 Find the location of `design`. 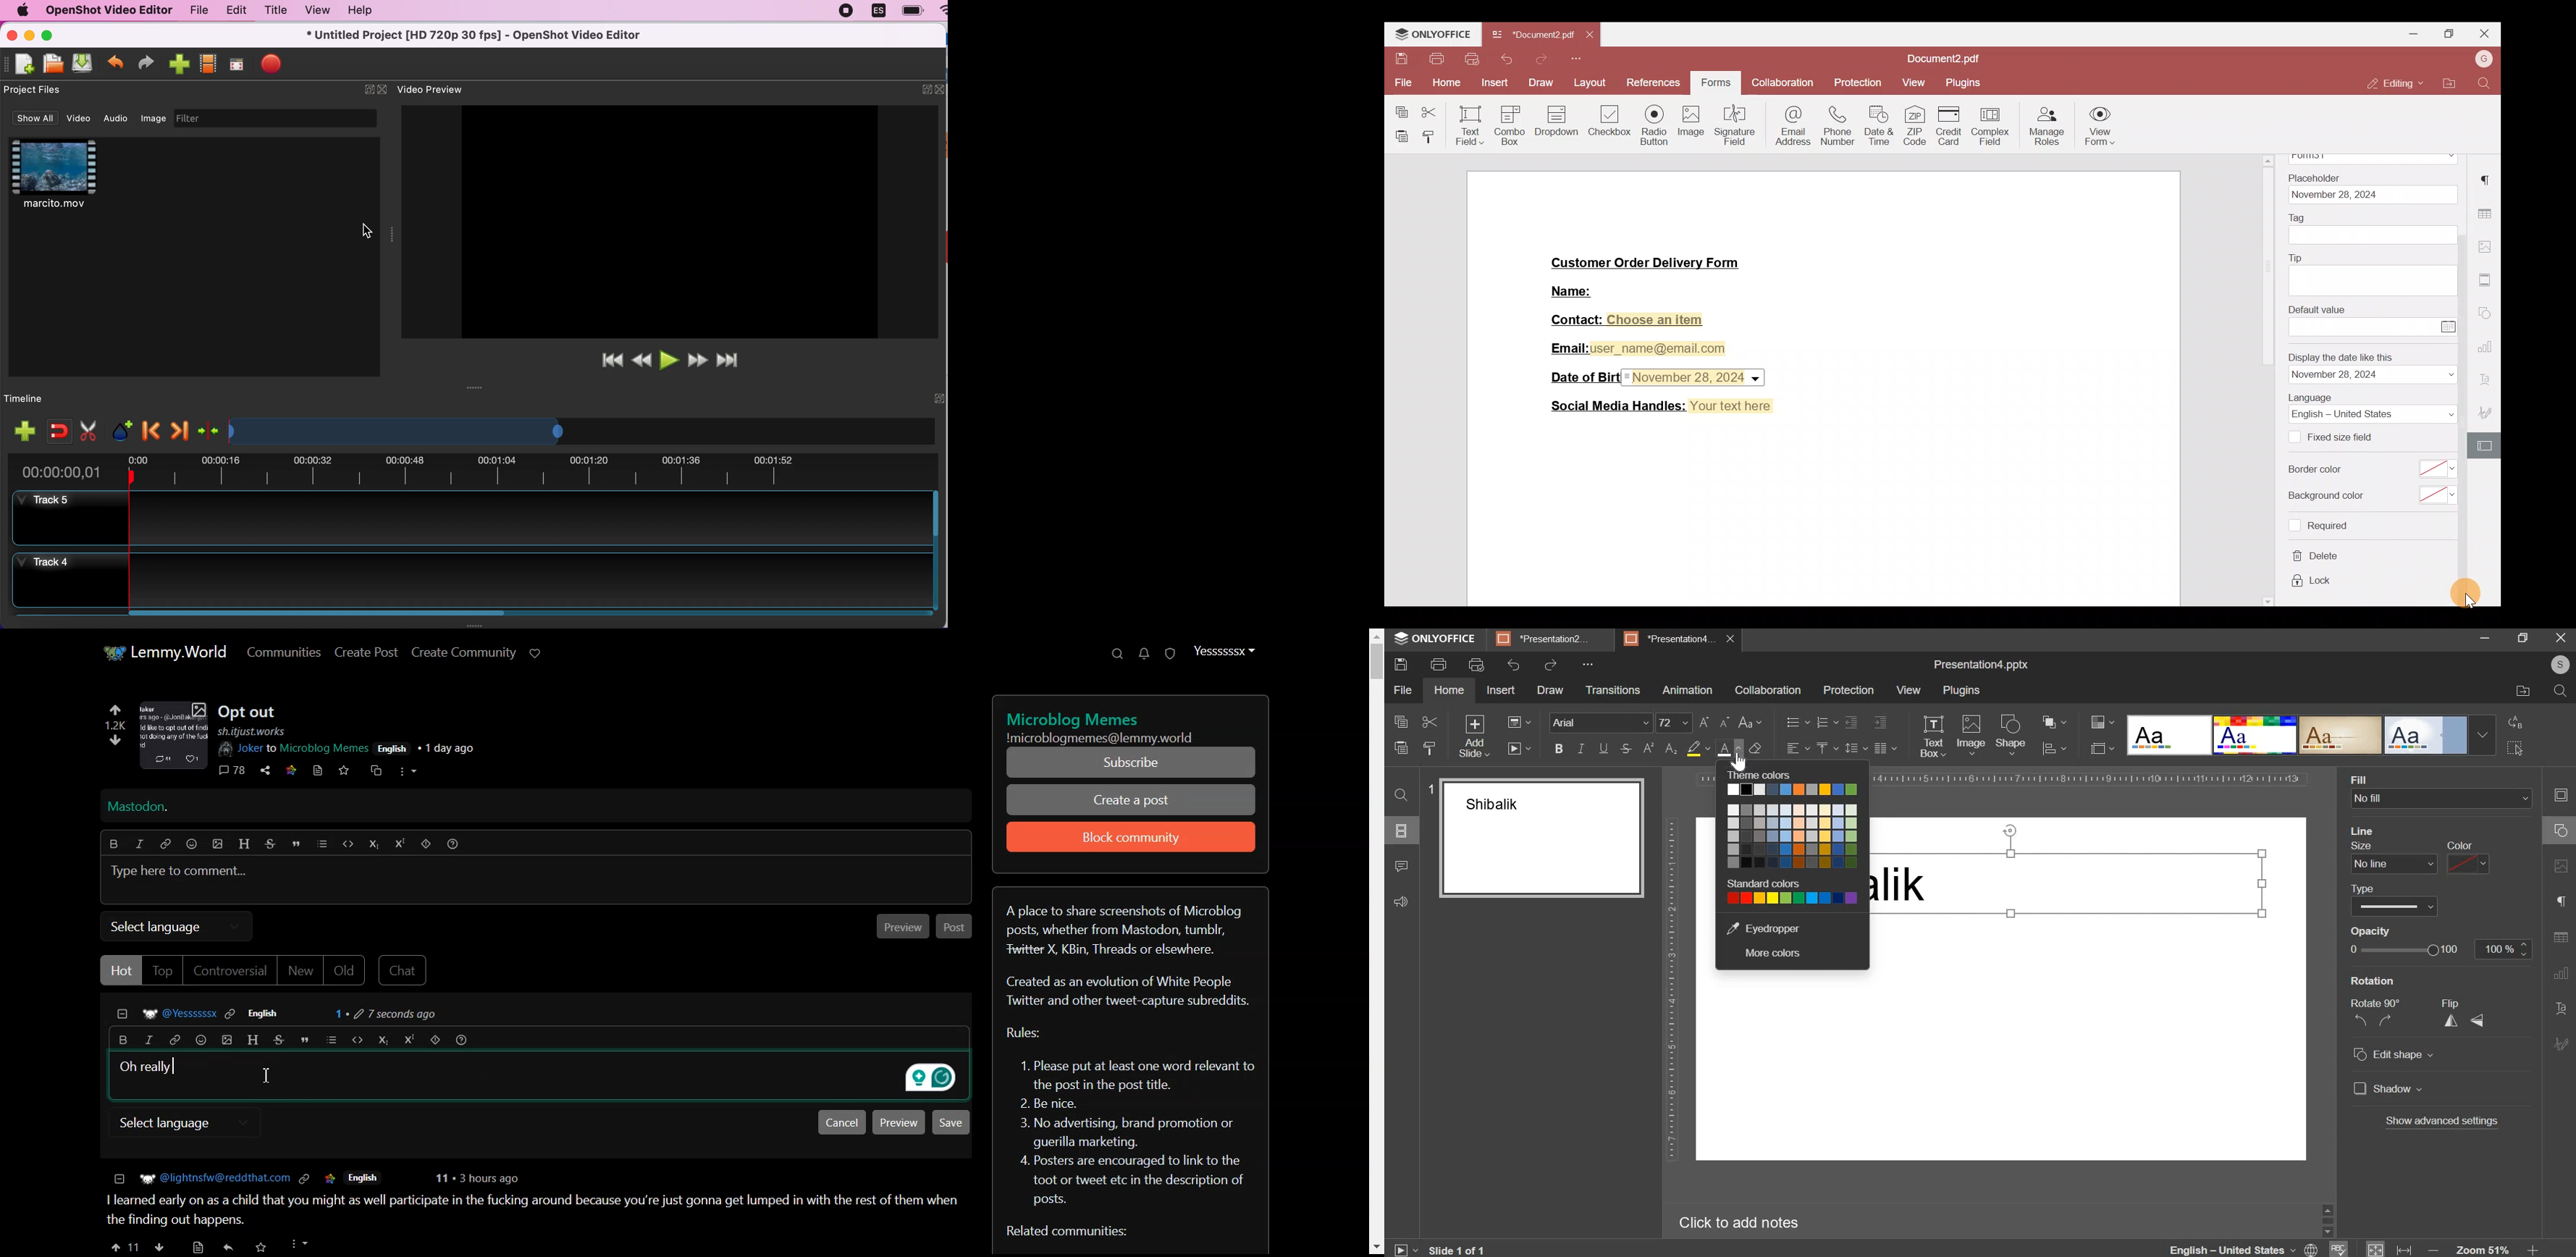

design is located at coordinates (2308, 736).